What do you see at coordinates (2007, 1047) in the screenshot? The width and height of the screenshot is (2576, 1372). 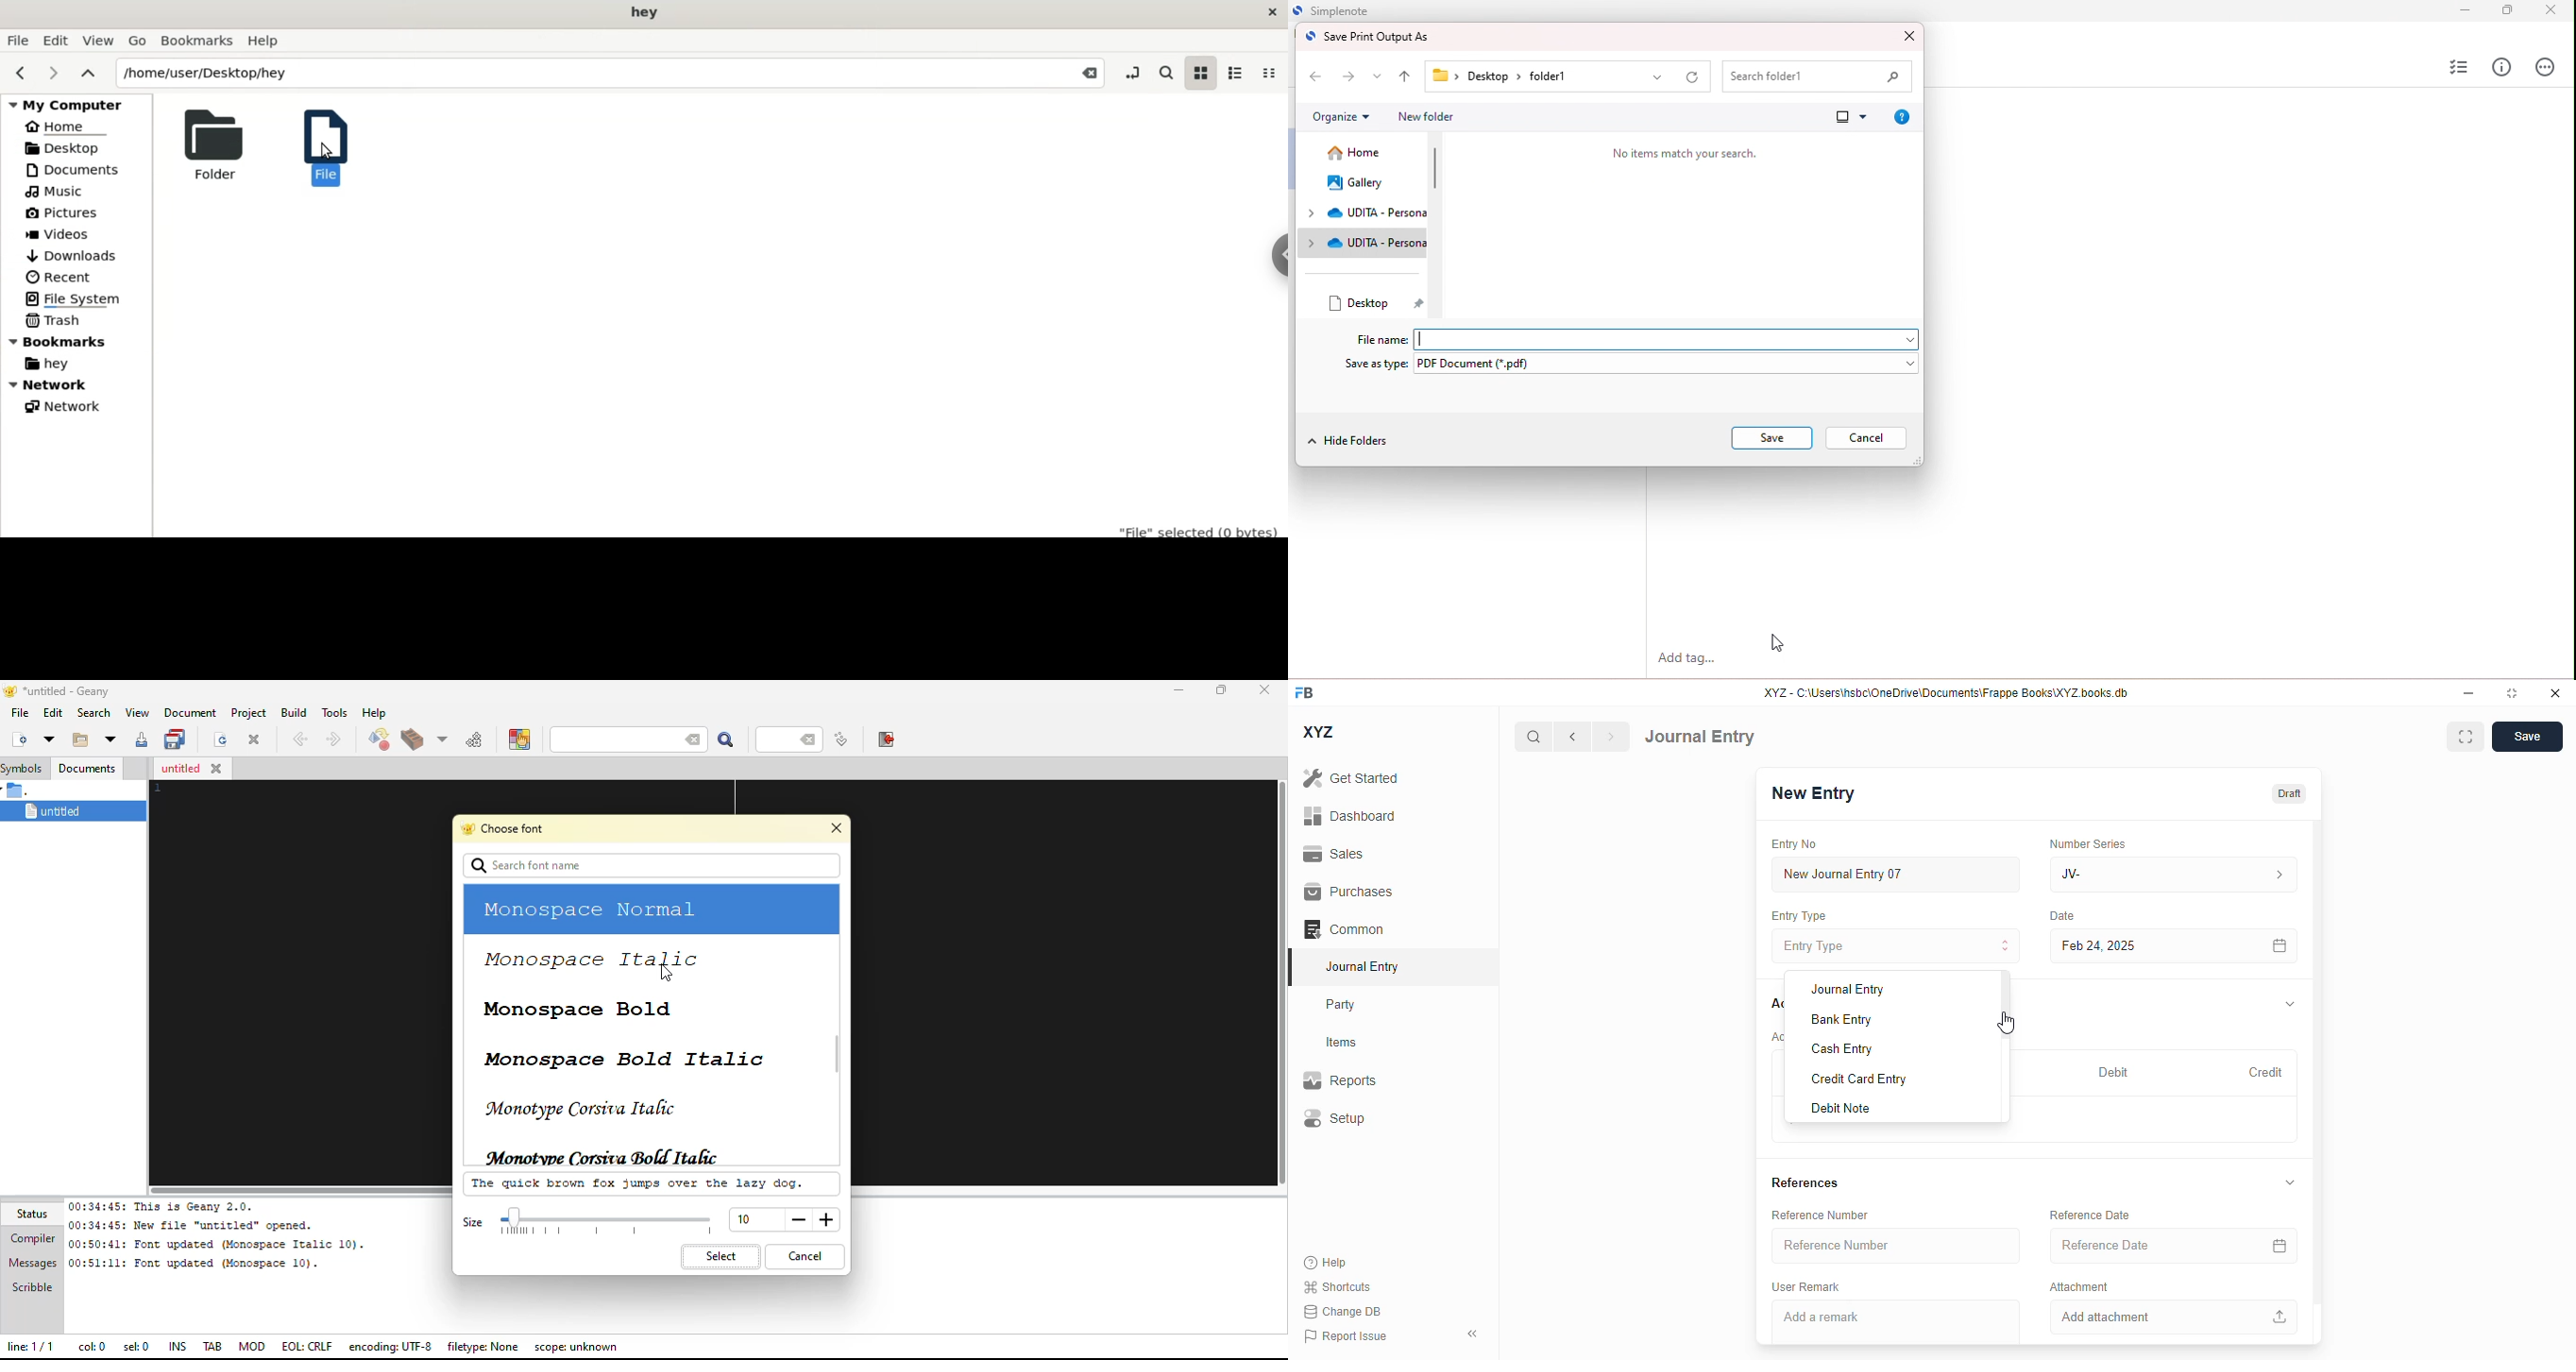 I see `scroll bar` at bounding box center [2007, 1047].